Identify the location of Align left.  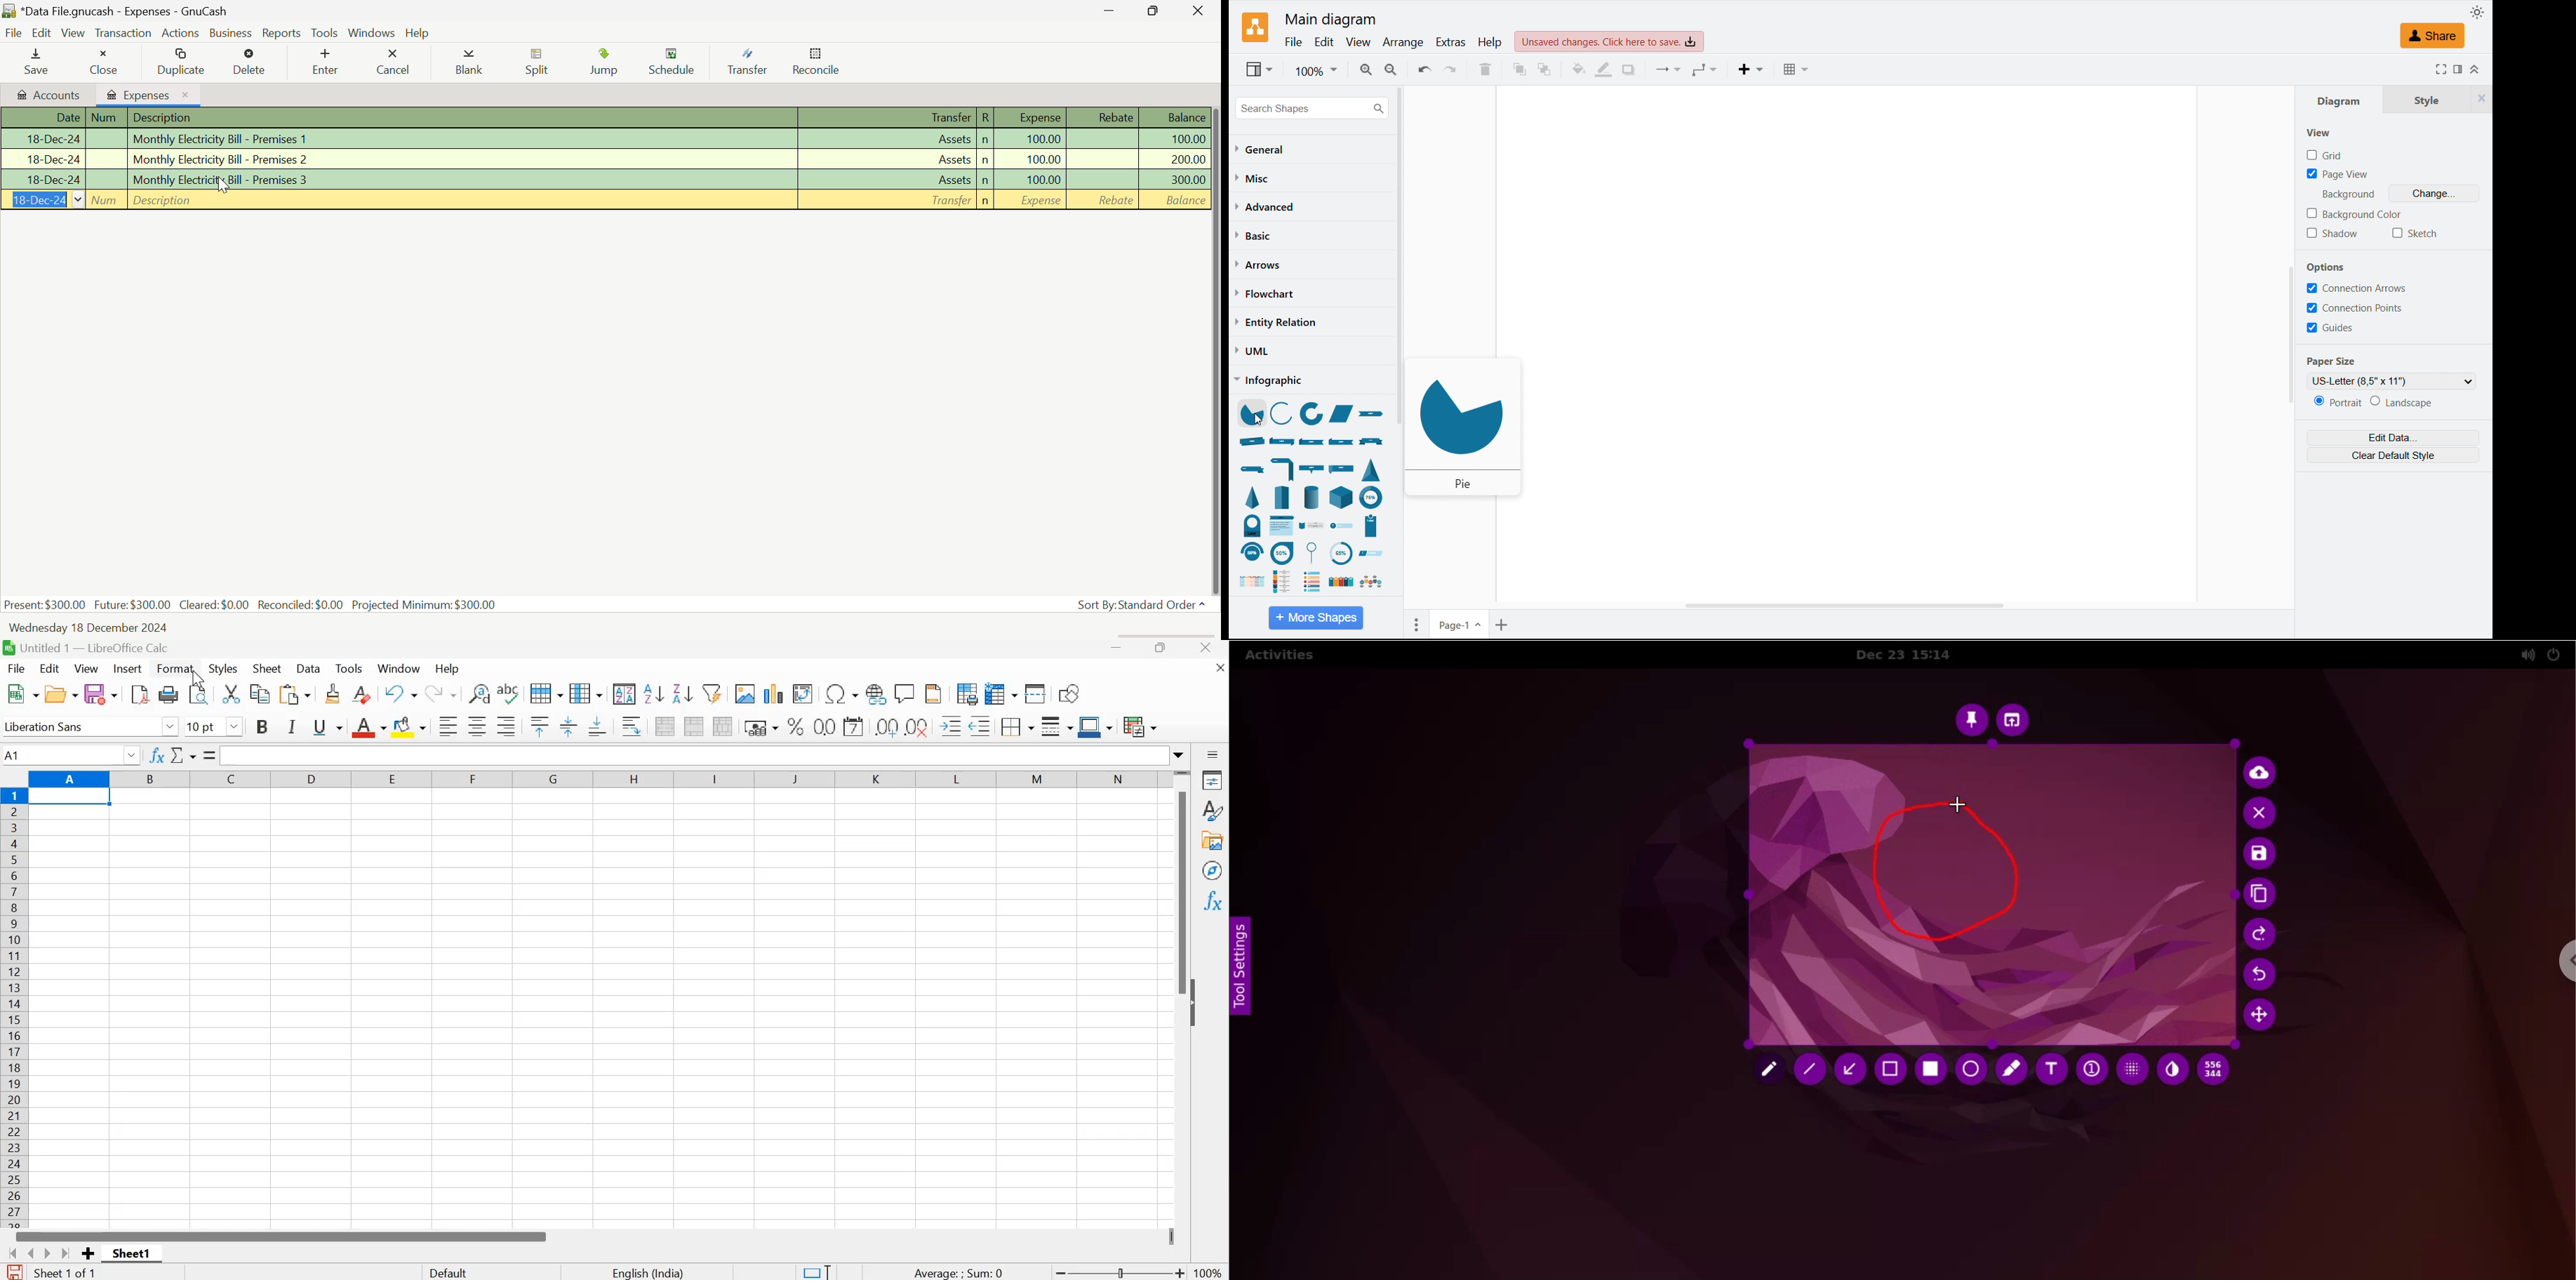
(448, 725).